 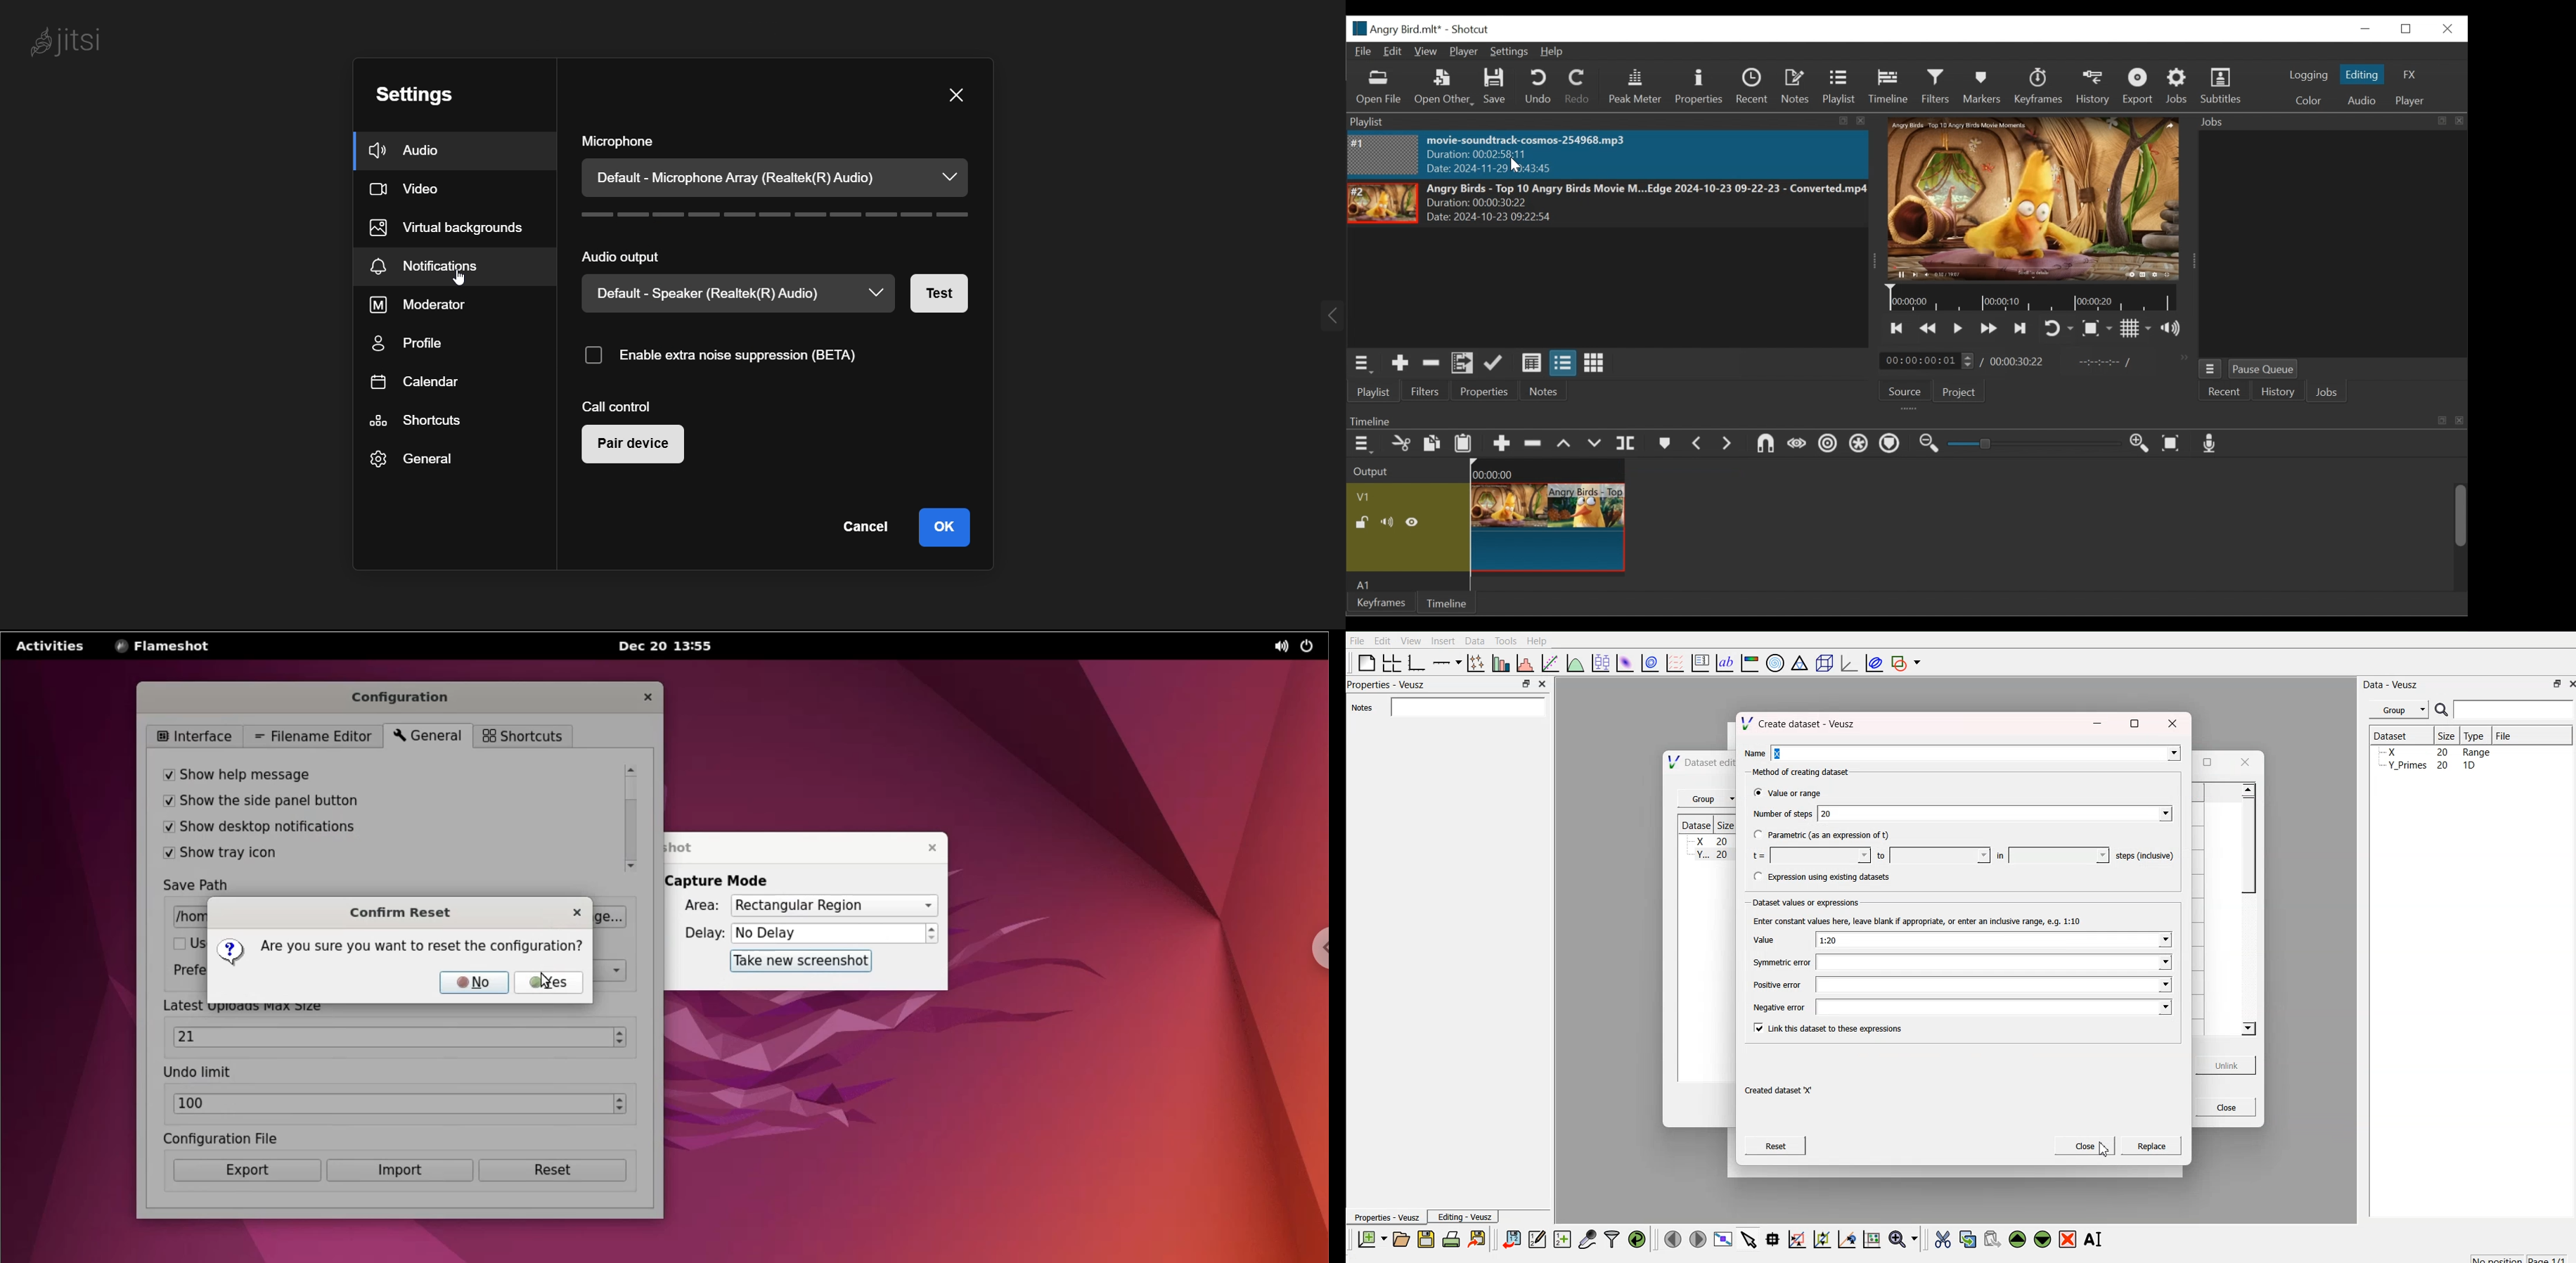 What do you see at coordinates (1595, 444) in the screenshot?
I see `Overwrite` at bounding box center [1595, 444].